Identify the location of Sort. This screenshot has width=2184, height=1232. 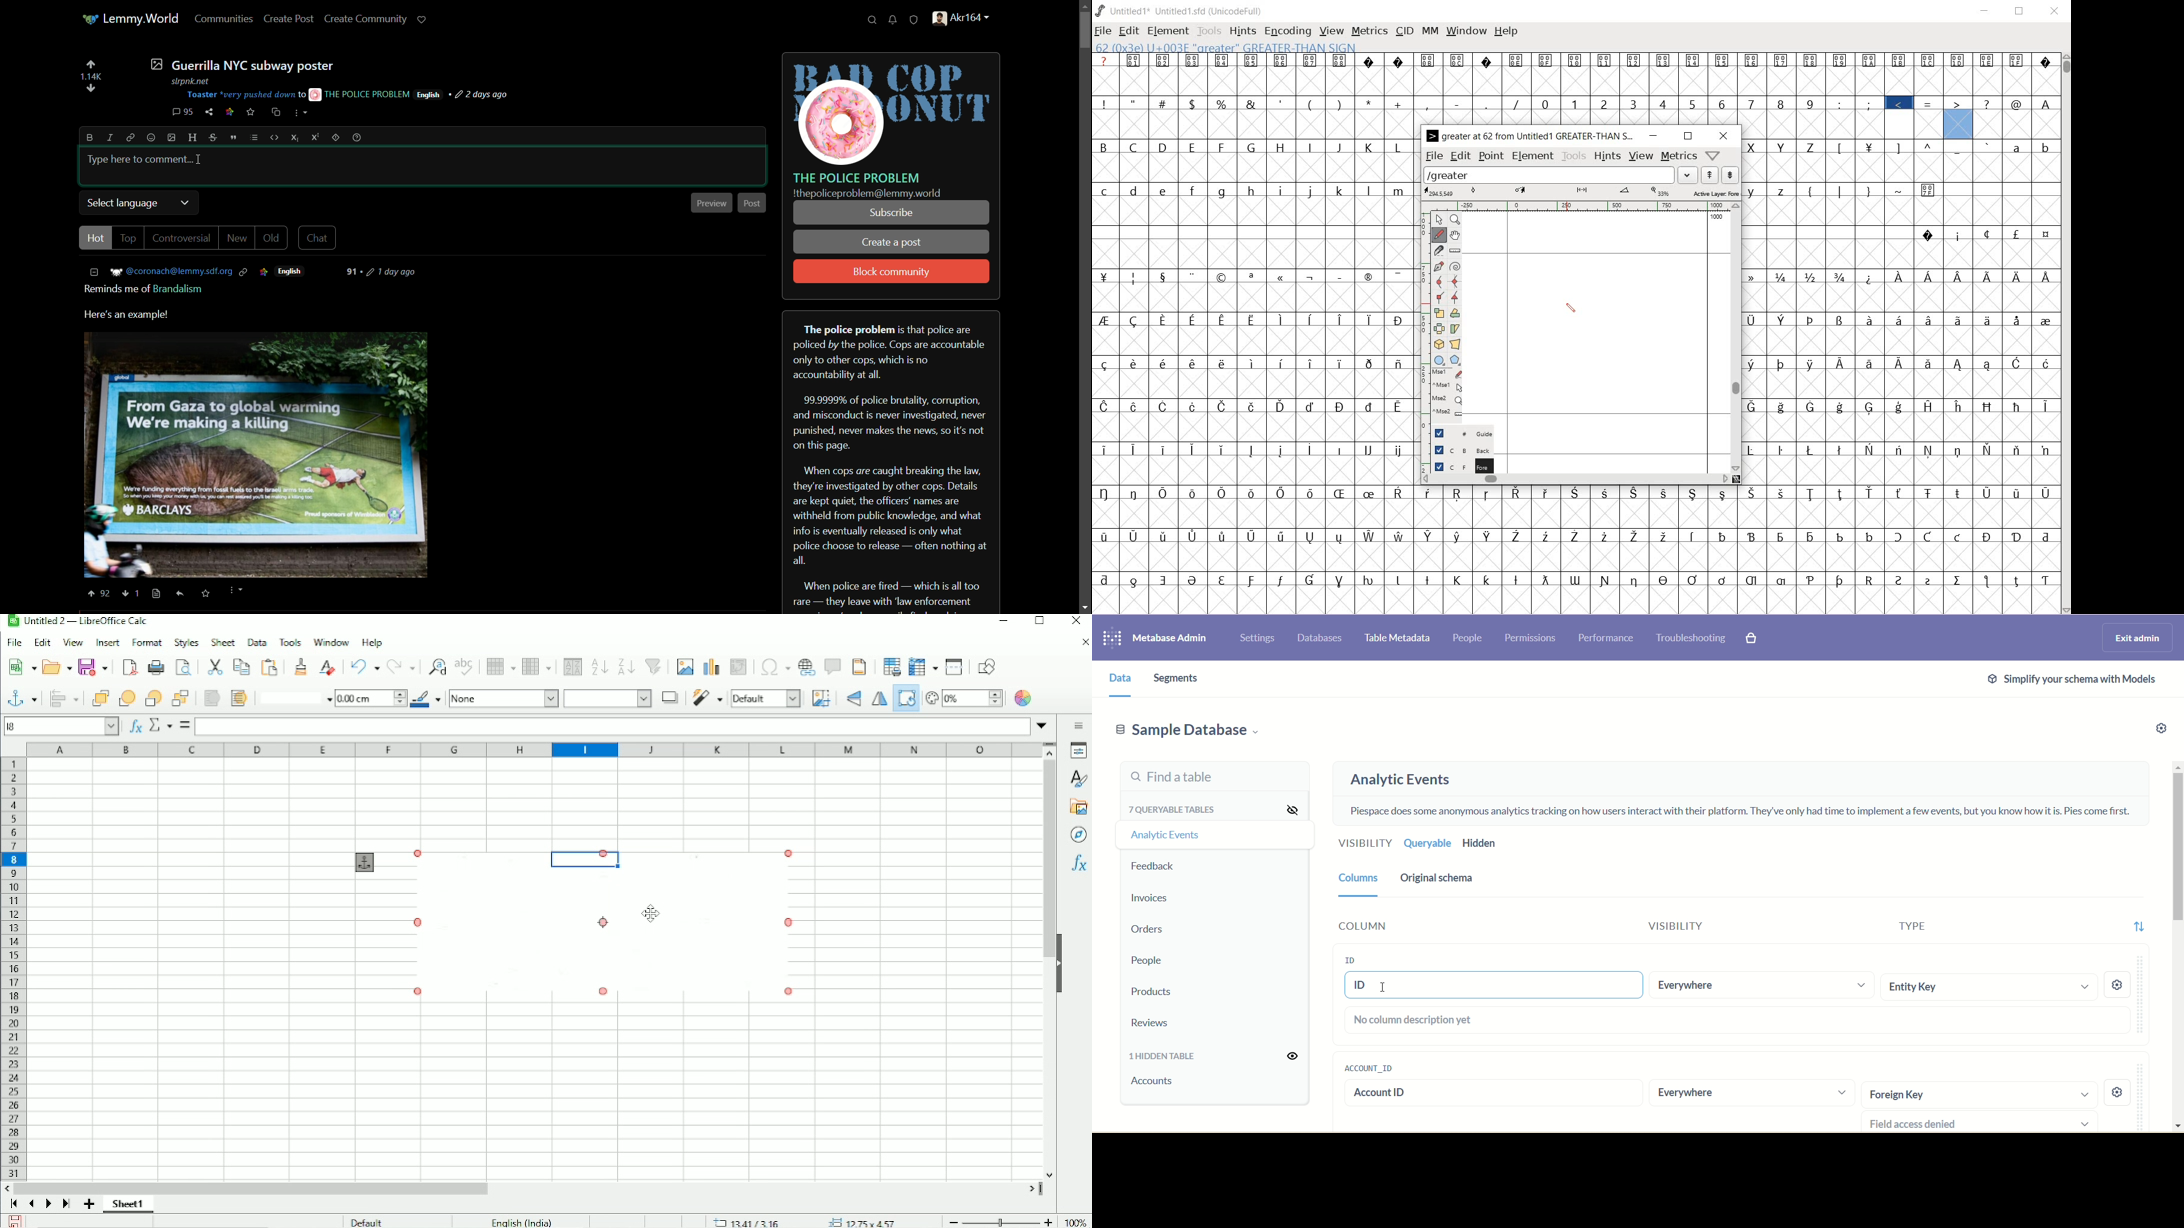
(572, 667).